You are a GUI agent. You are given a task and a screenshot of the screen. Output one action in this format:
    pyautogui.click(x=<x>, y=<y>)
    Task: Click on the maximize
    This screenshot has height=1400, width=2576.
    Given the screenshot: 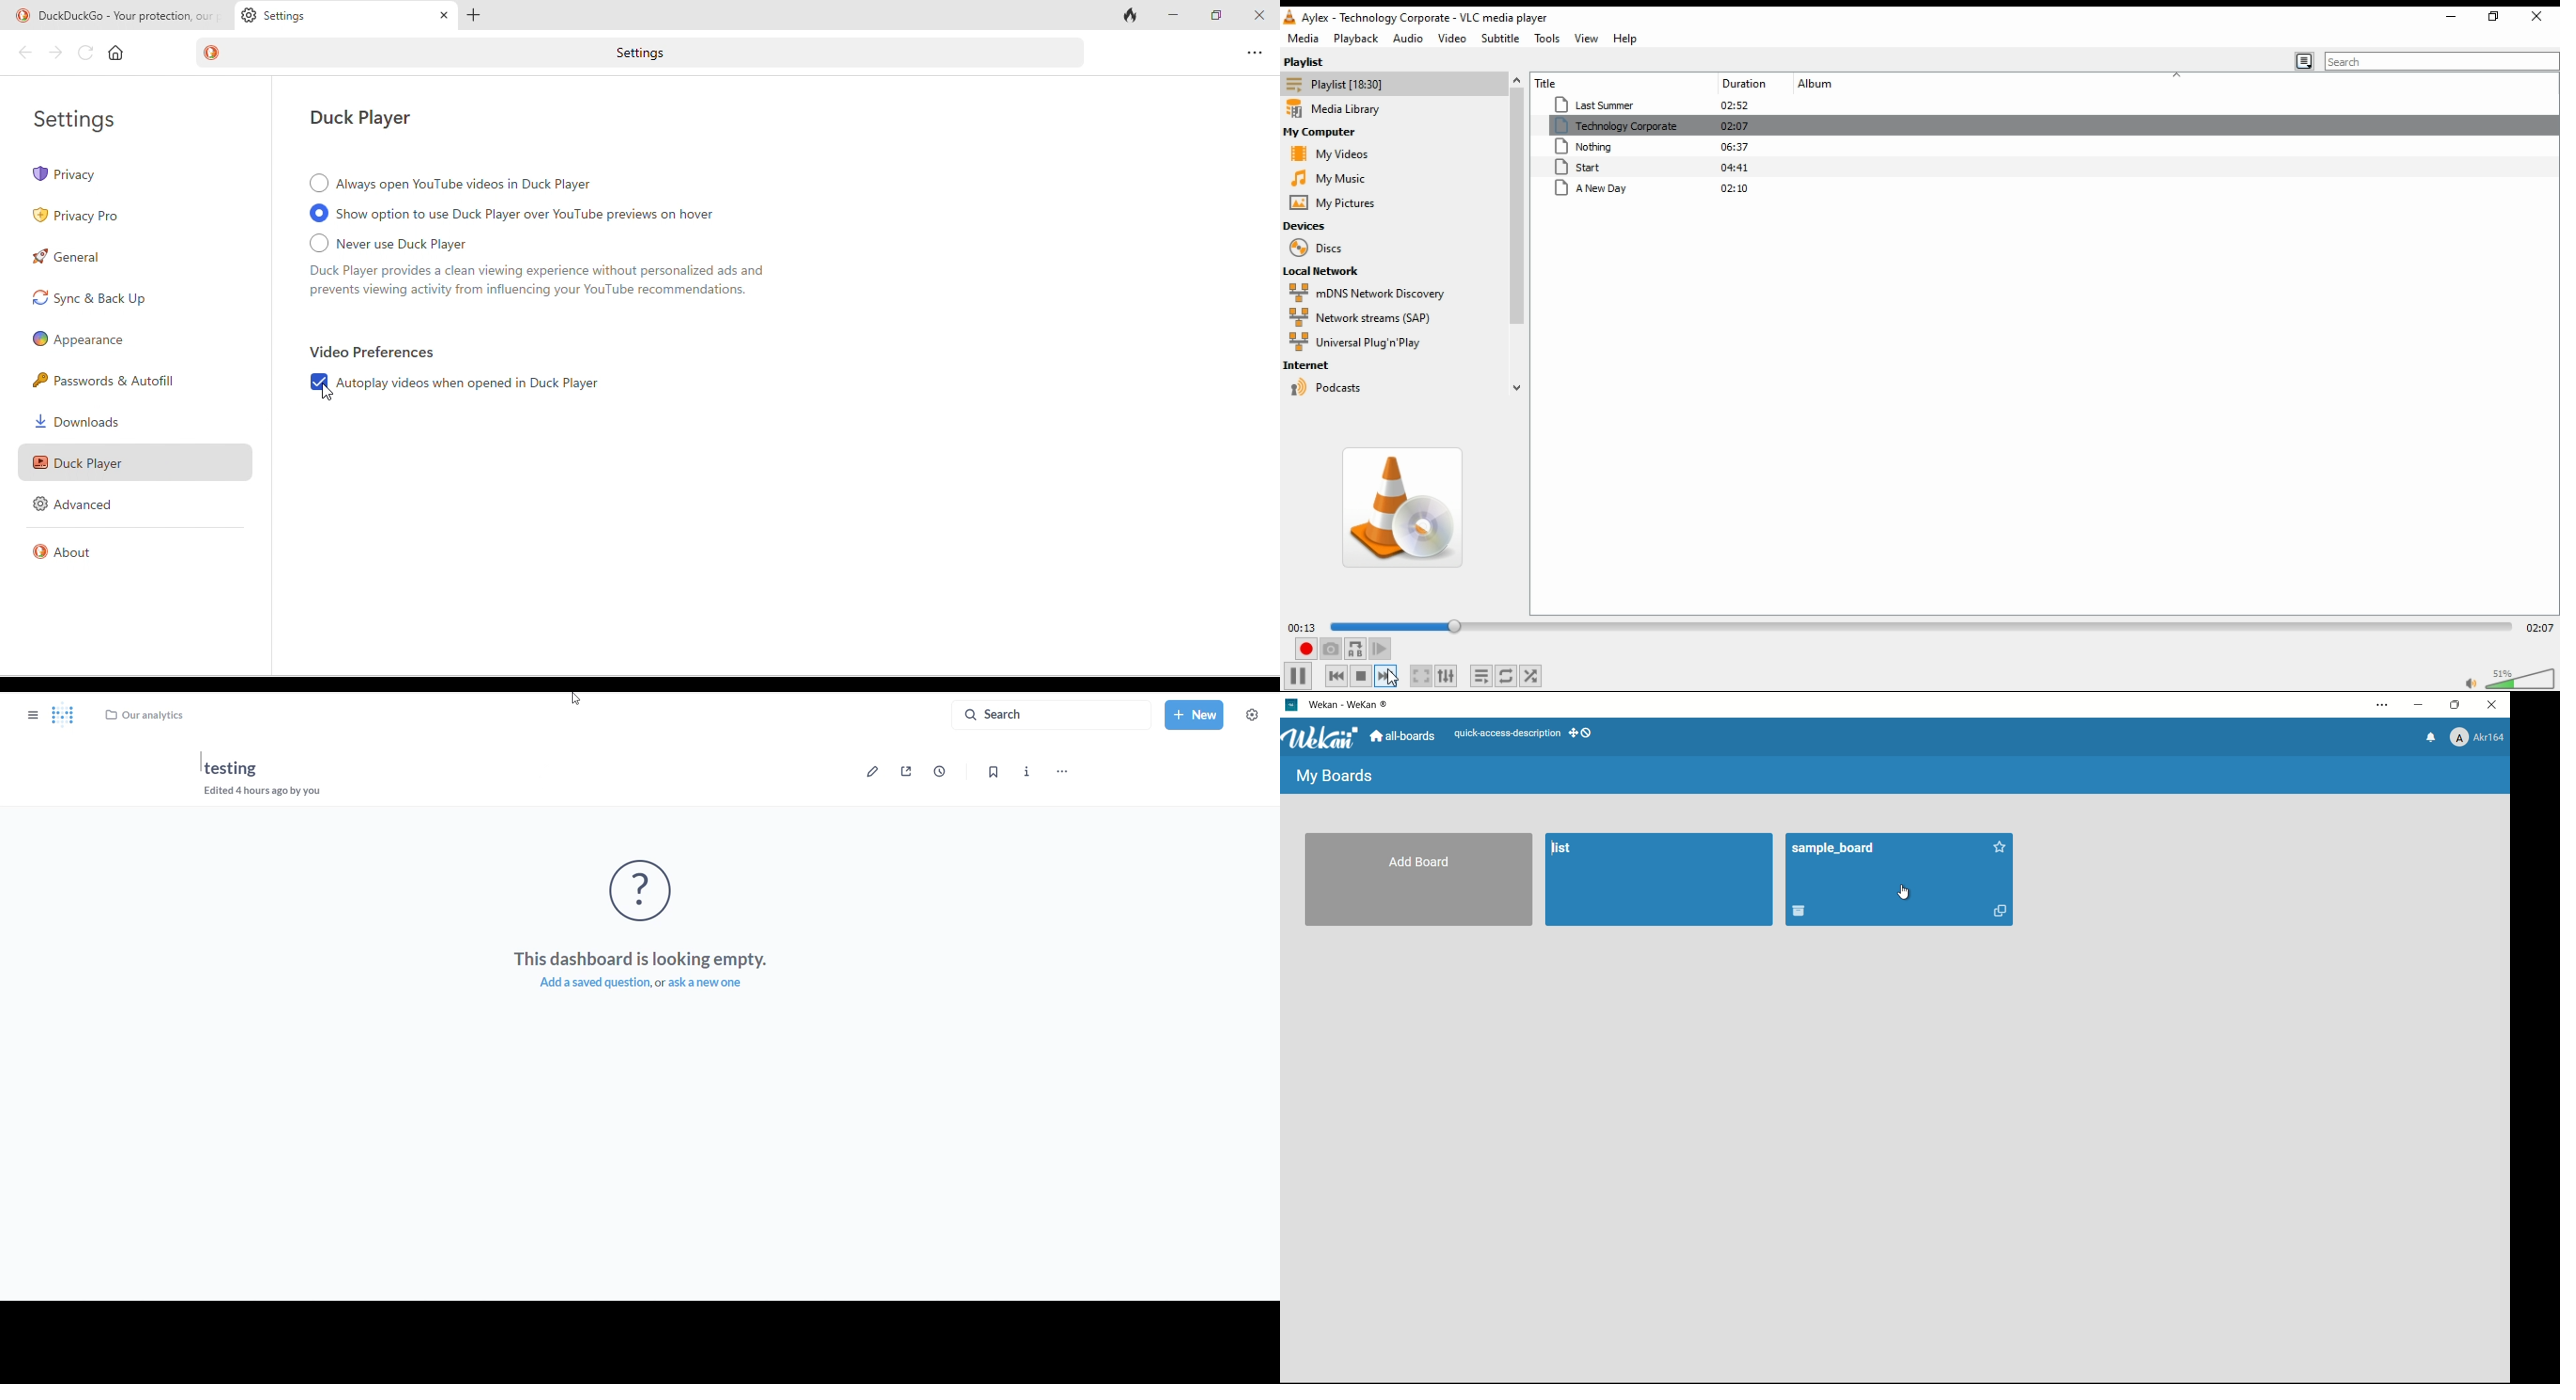 What is the action you would take?
    pyautogui.click(x=2458, y=705)
    